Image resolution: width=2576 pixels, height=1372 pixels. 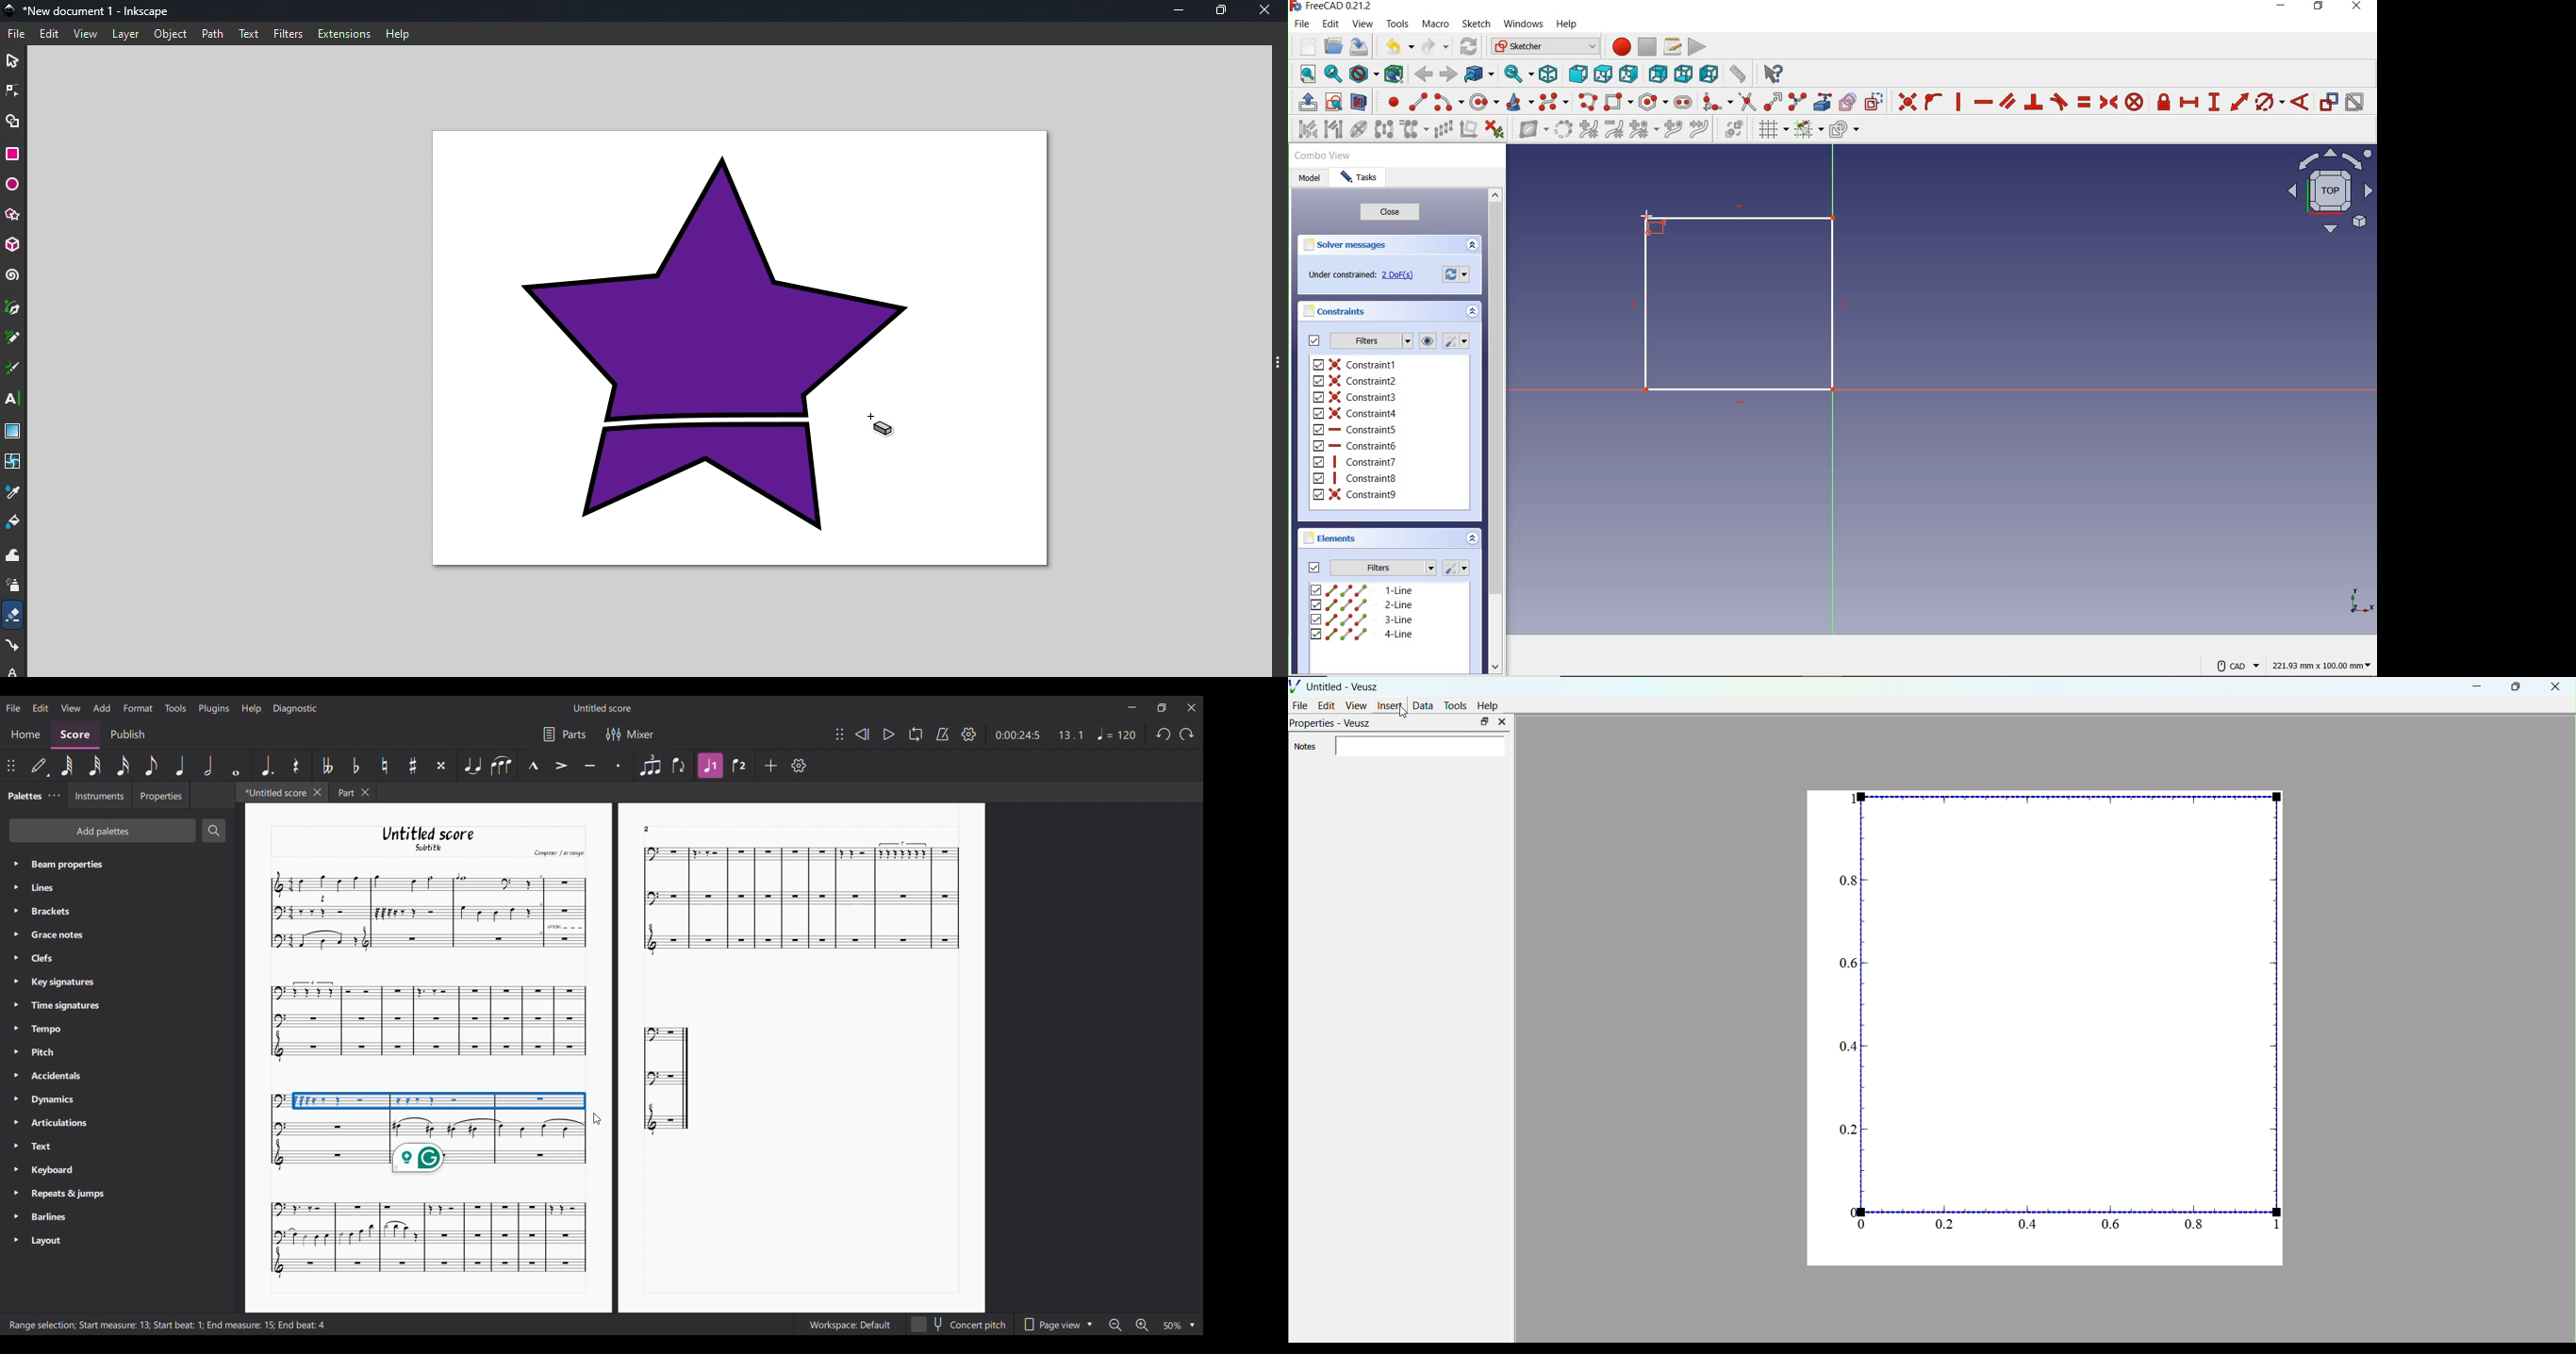 I want to click on Augmentation dot, so click(x=267, y=765).